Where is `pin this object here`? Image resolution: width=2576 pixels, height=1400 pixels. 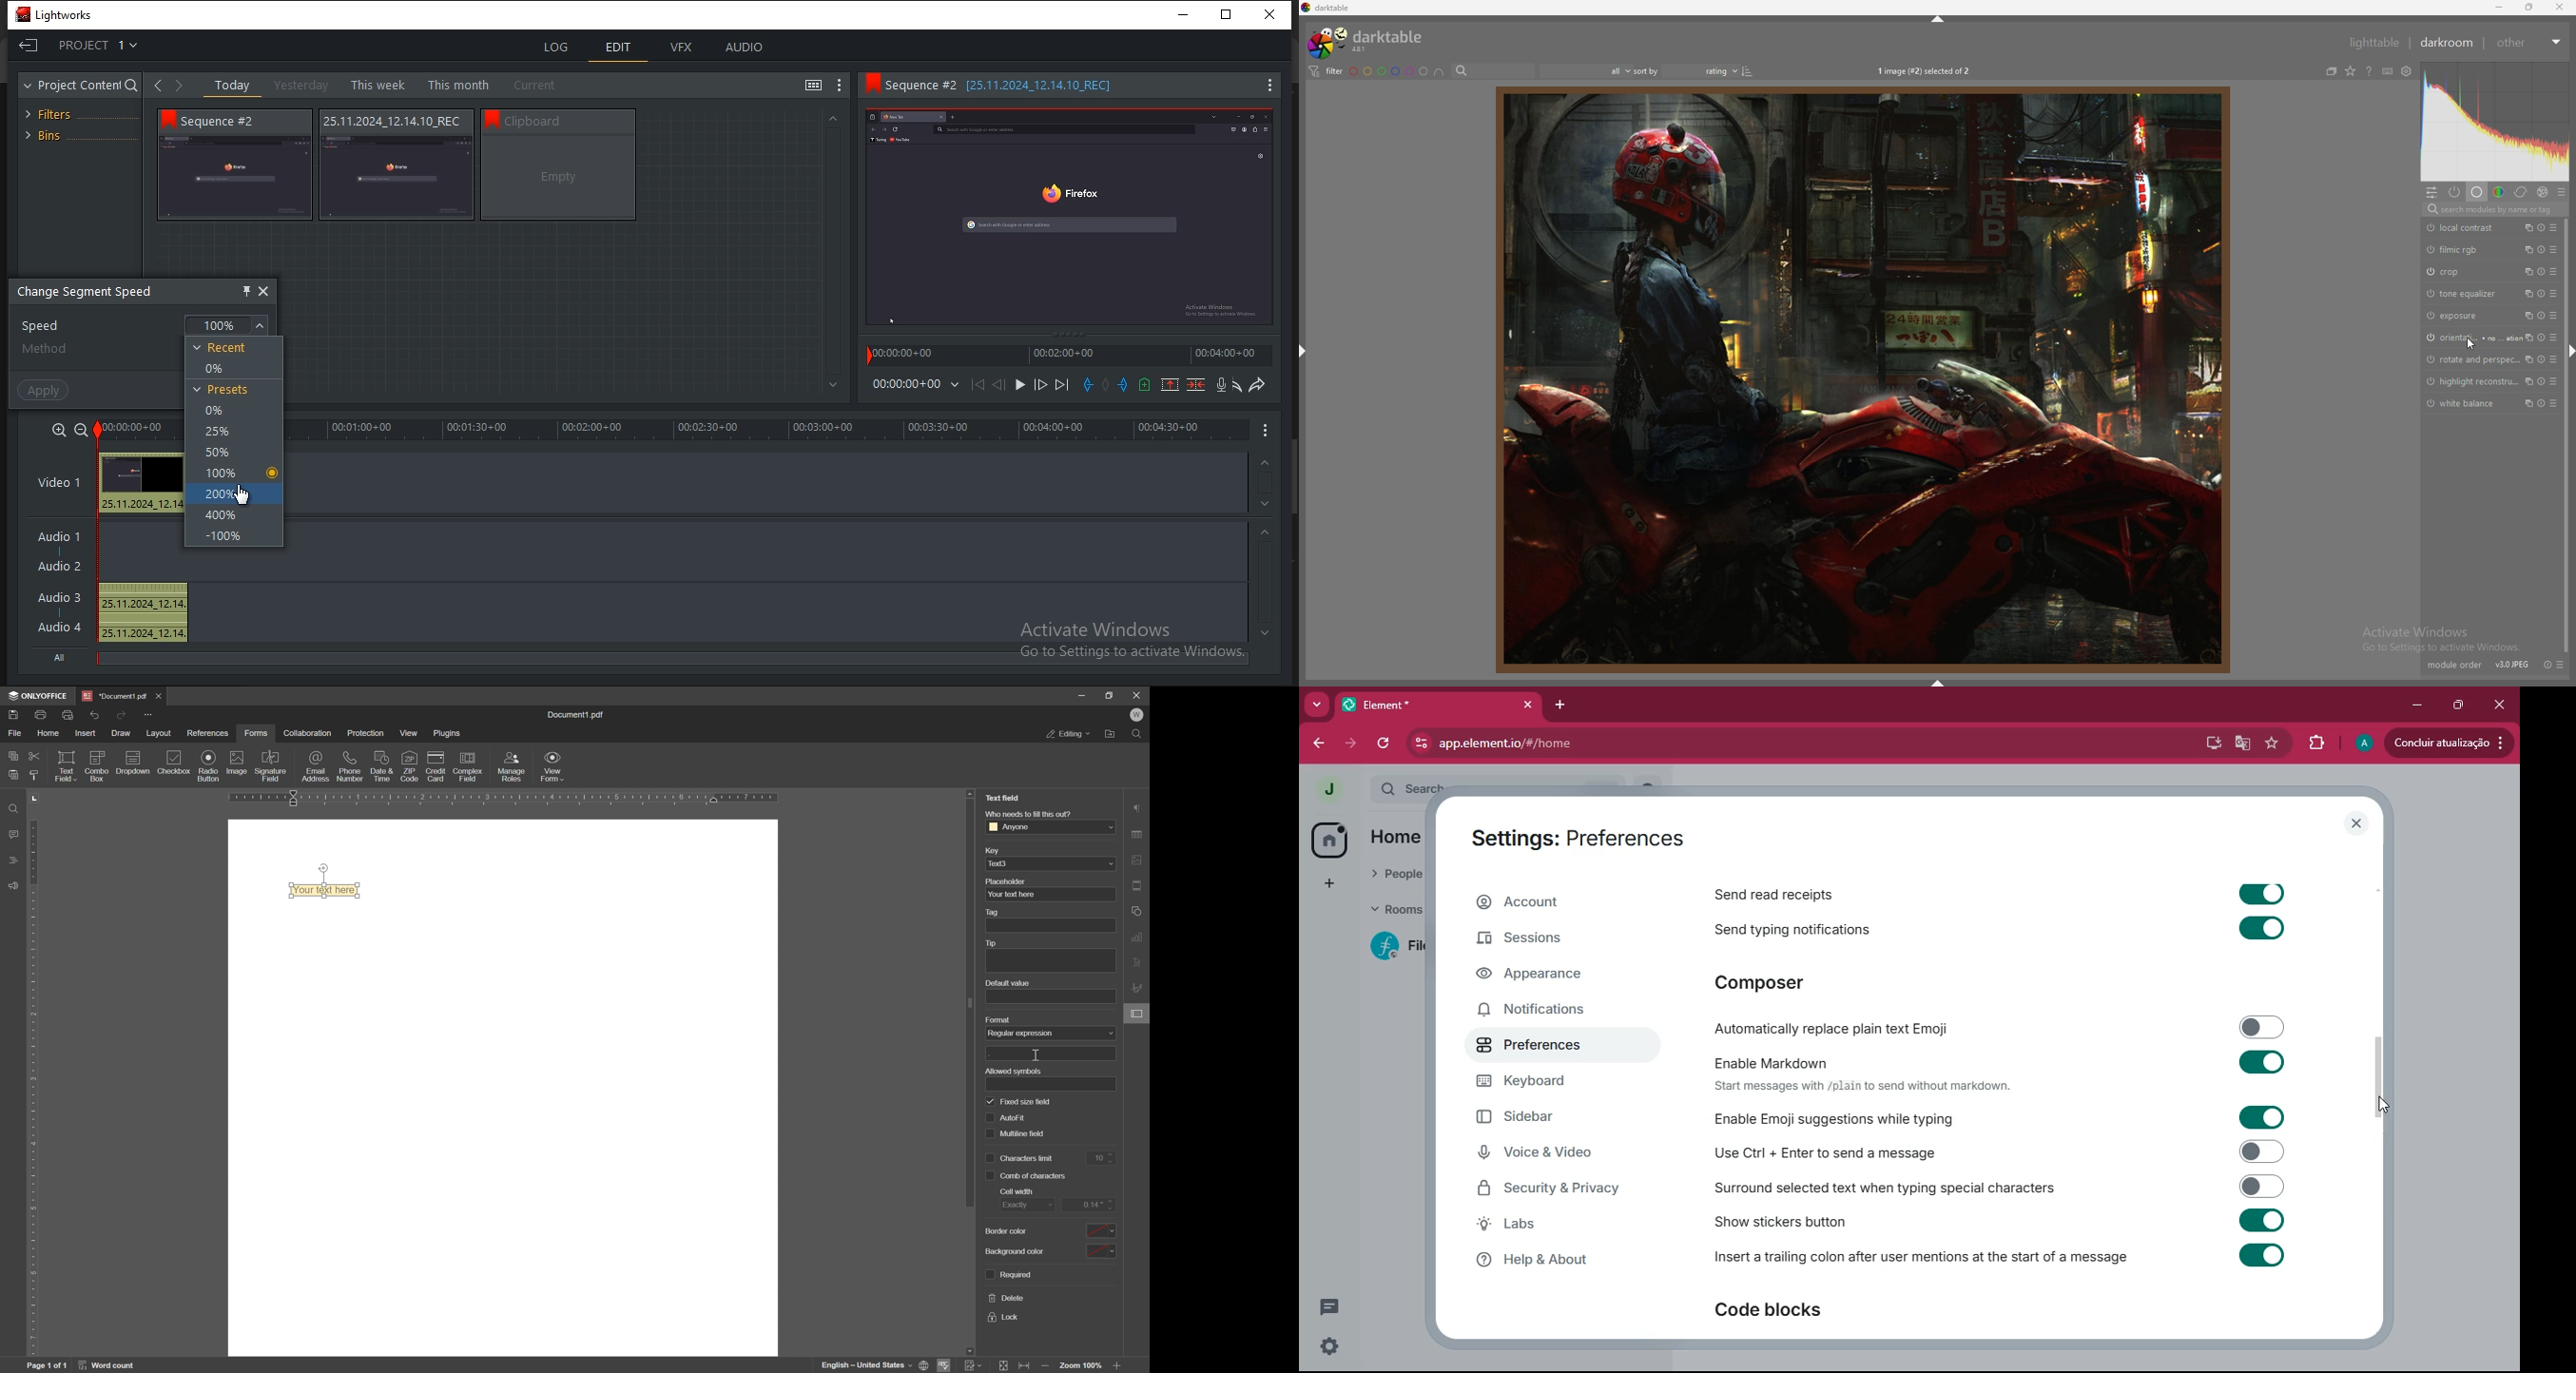 pin this object here is located at coordinates (247, 291).